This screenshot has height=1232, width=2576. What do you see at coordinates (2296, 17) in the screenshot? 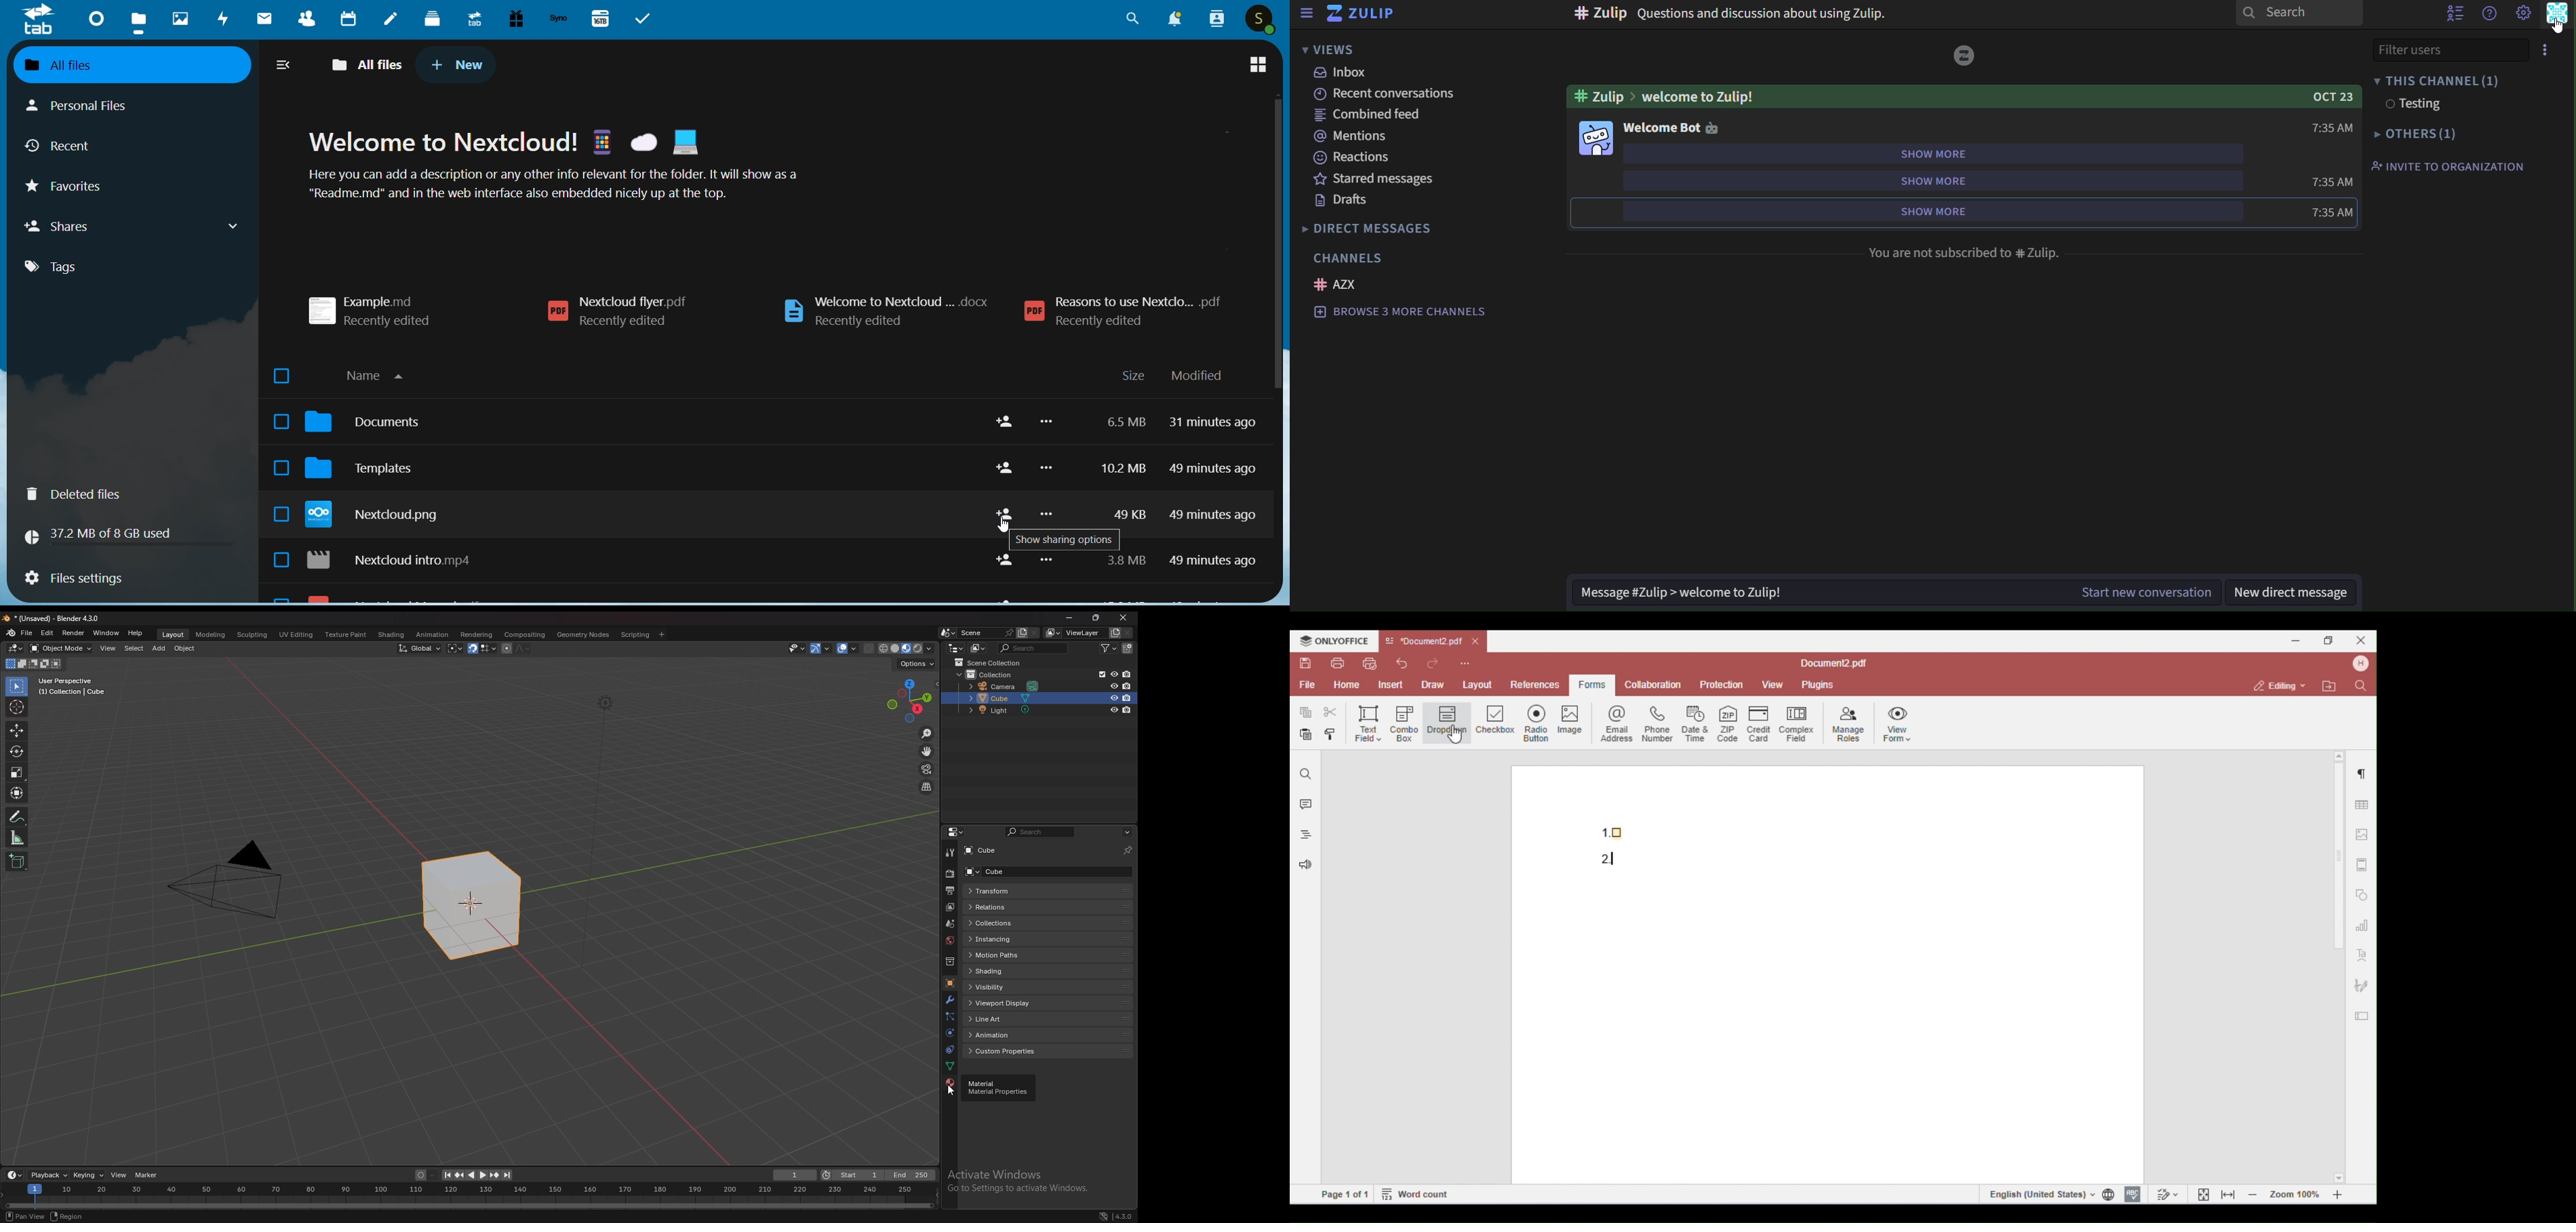
I see `search` at bounding box center [2296, 17].